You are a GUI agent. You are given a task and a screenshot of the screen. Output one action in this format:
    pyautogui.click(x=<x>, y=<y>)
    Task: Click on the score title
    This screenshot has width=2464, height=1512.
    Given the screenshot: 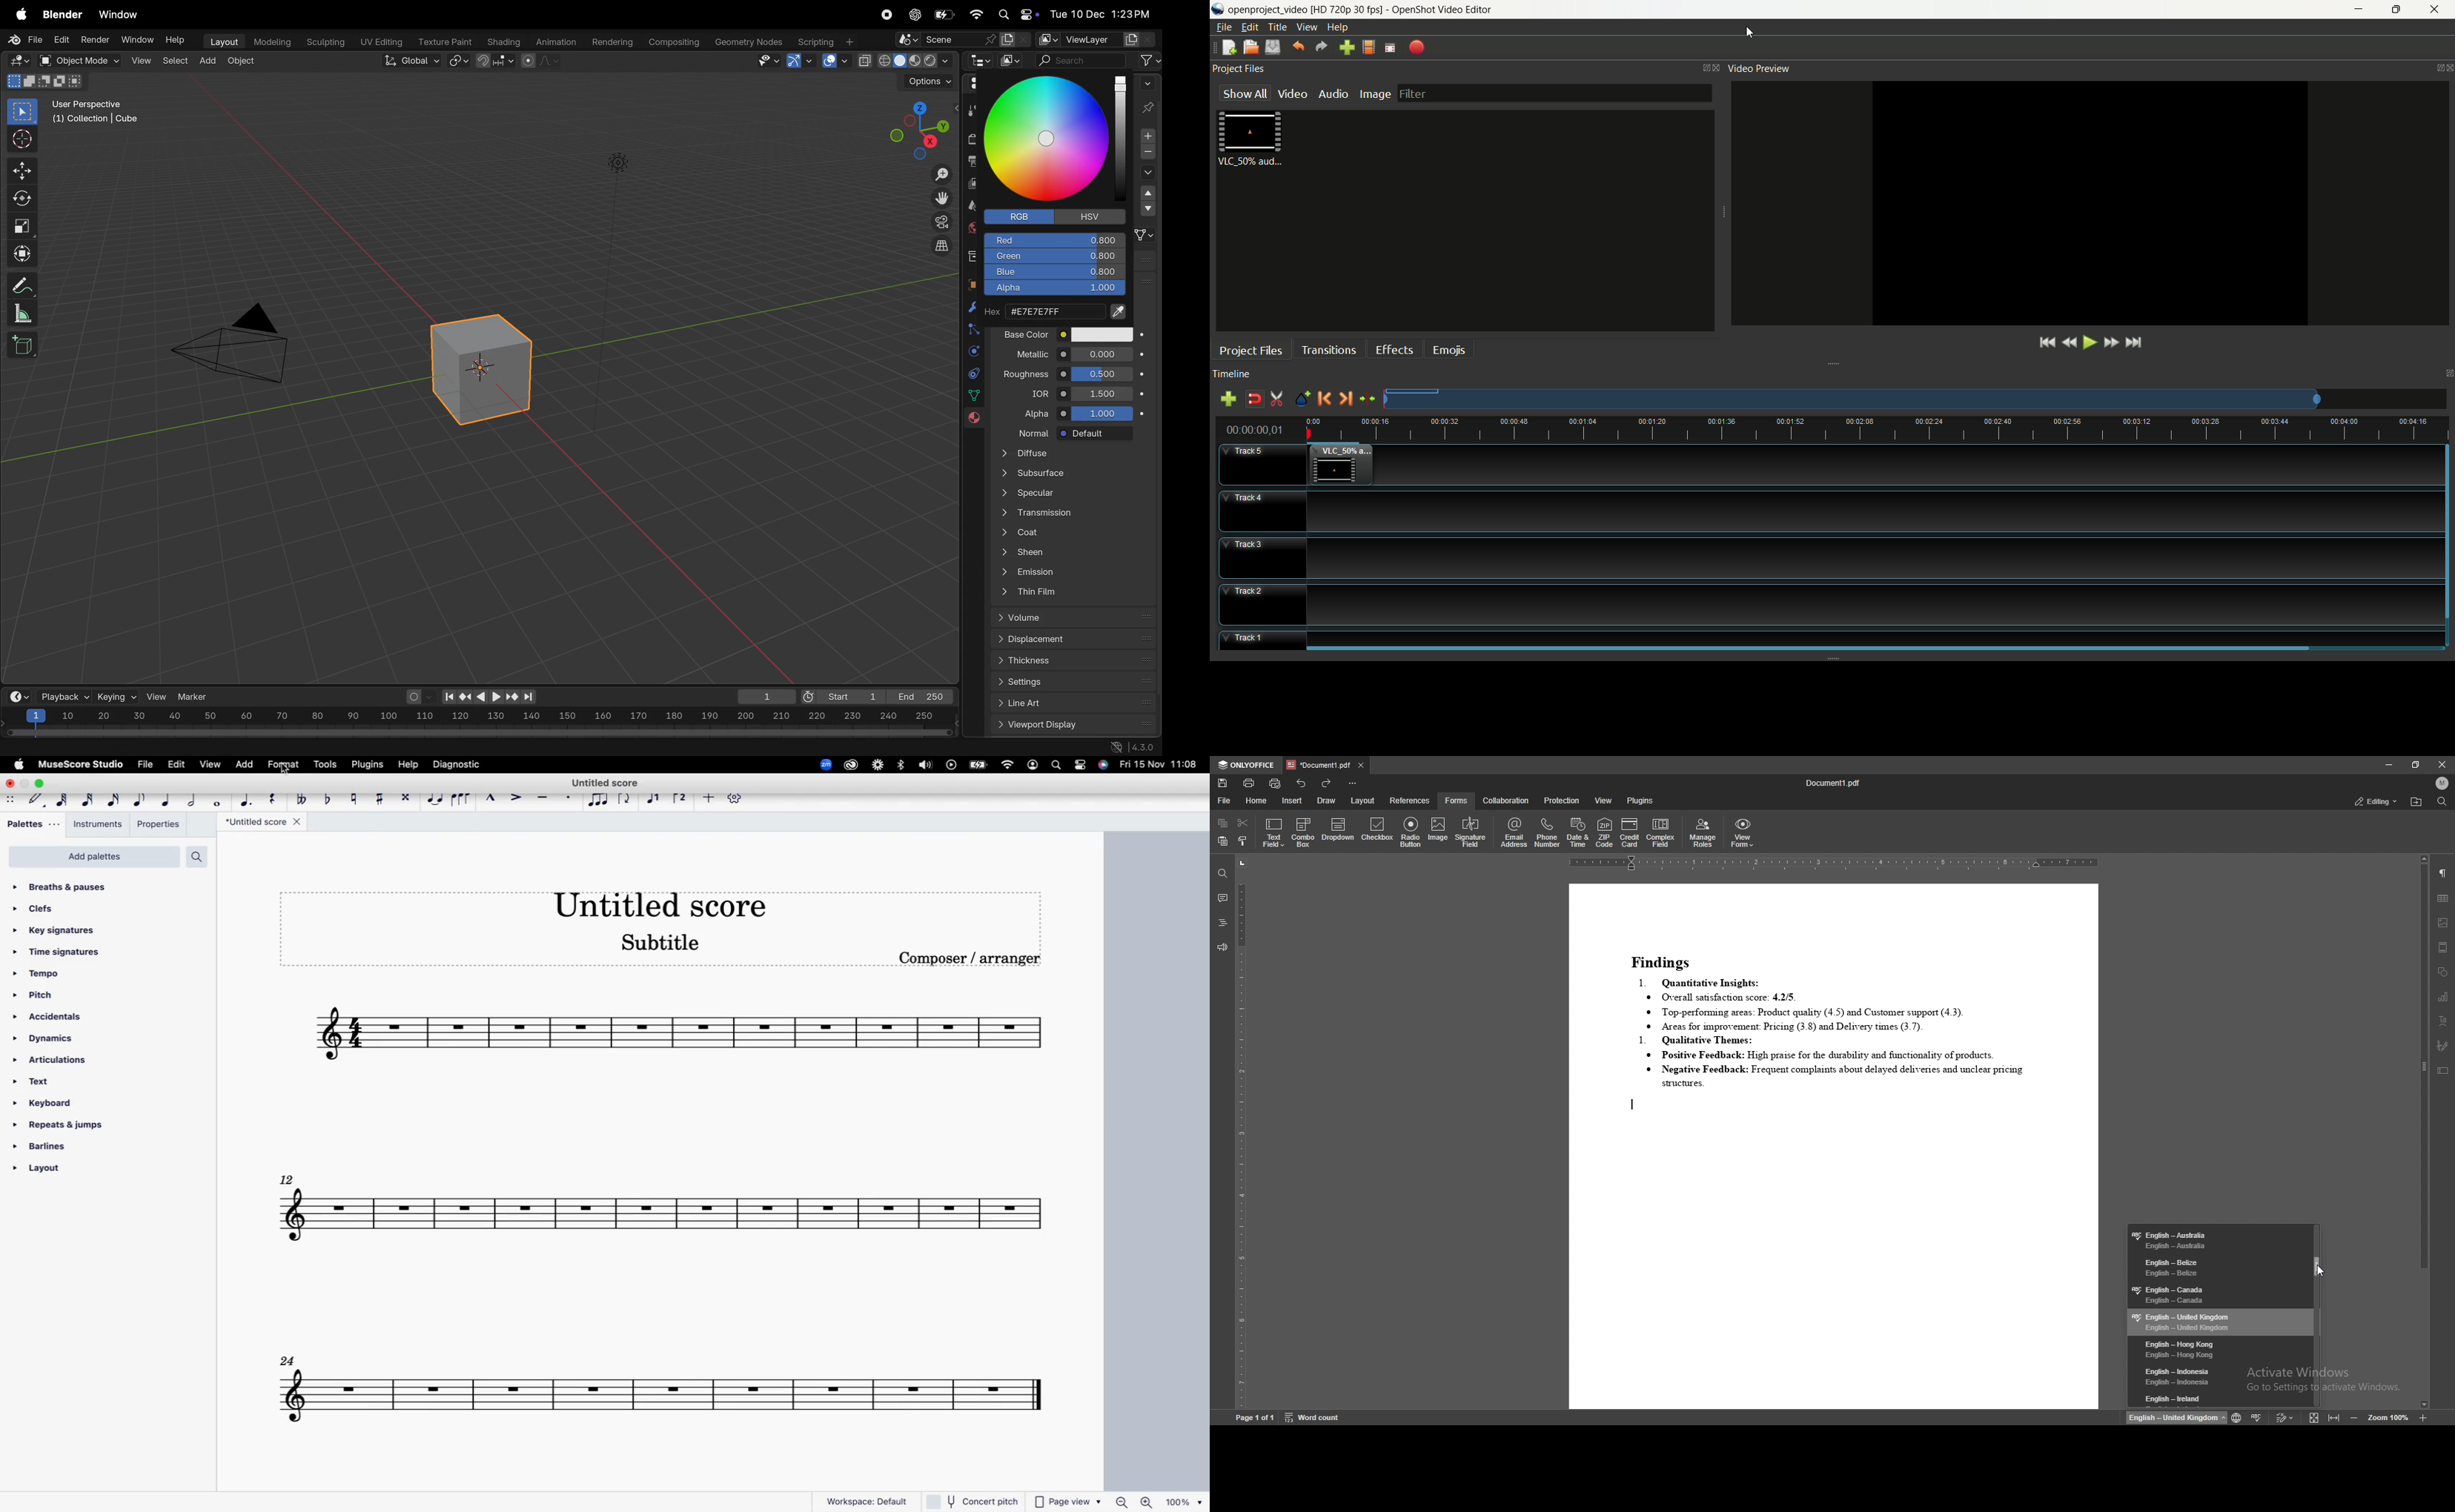 What is the action you would take?
    pyautogui.click(x=611, y=782)
    